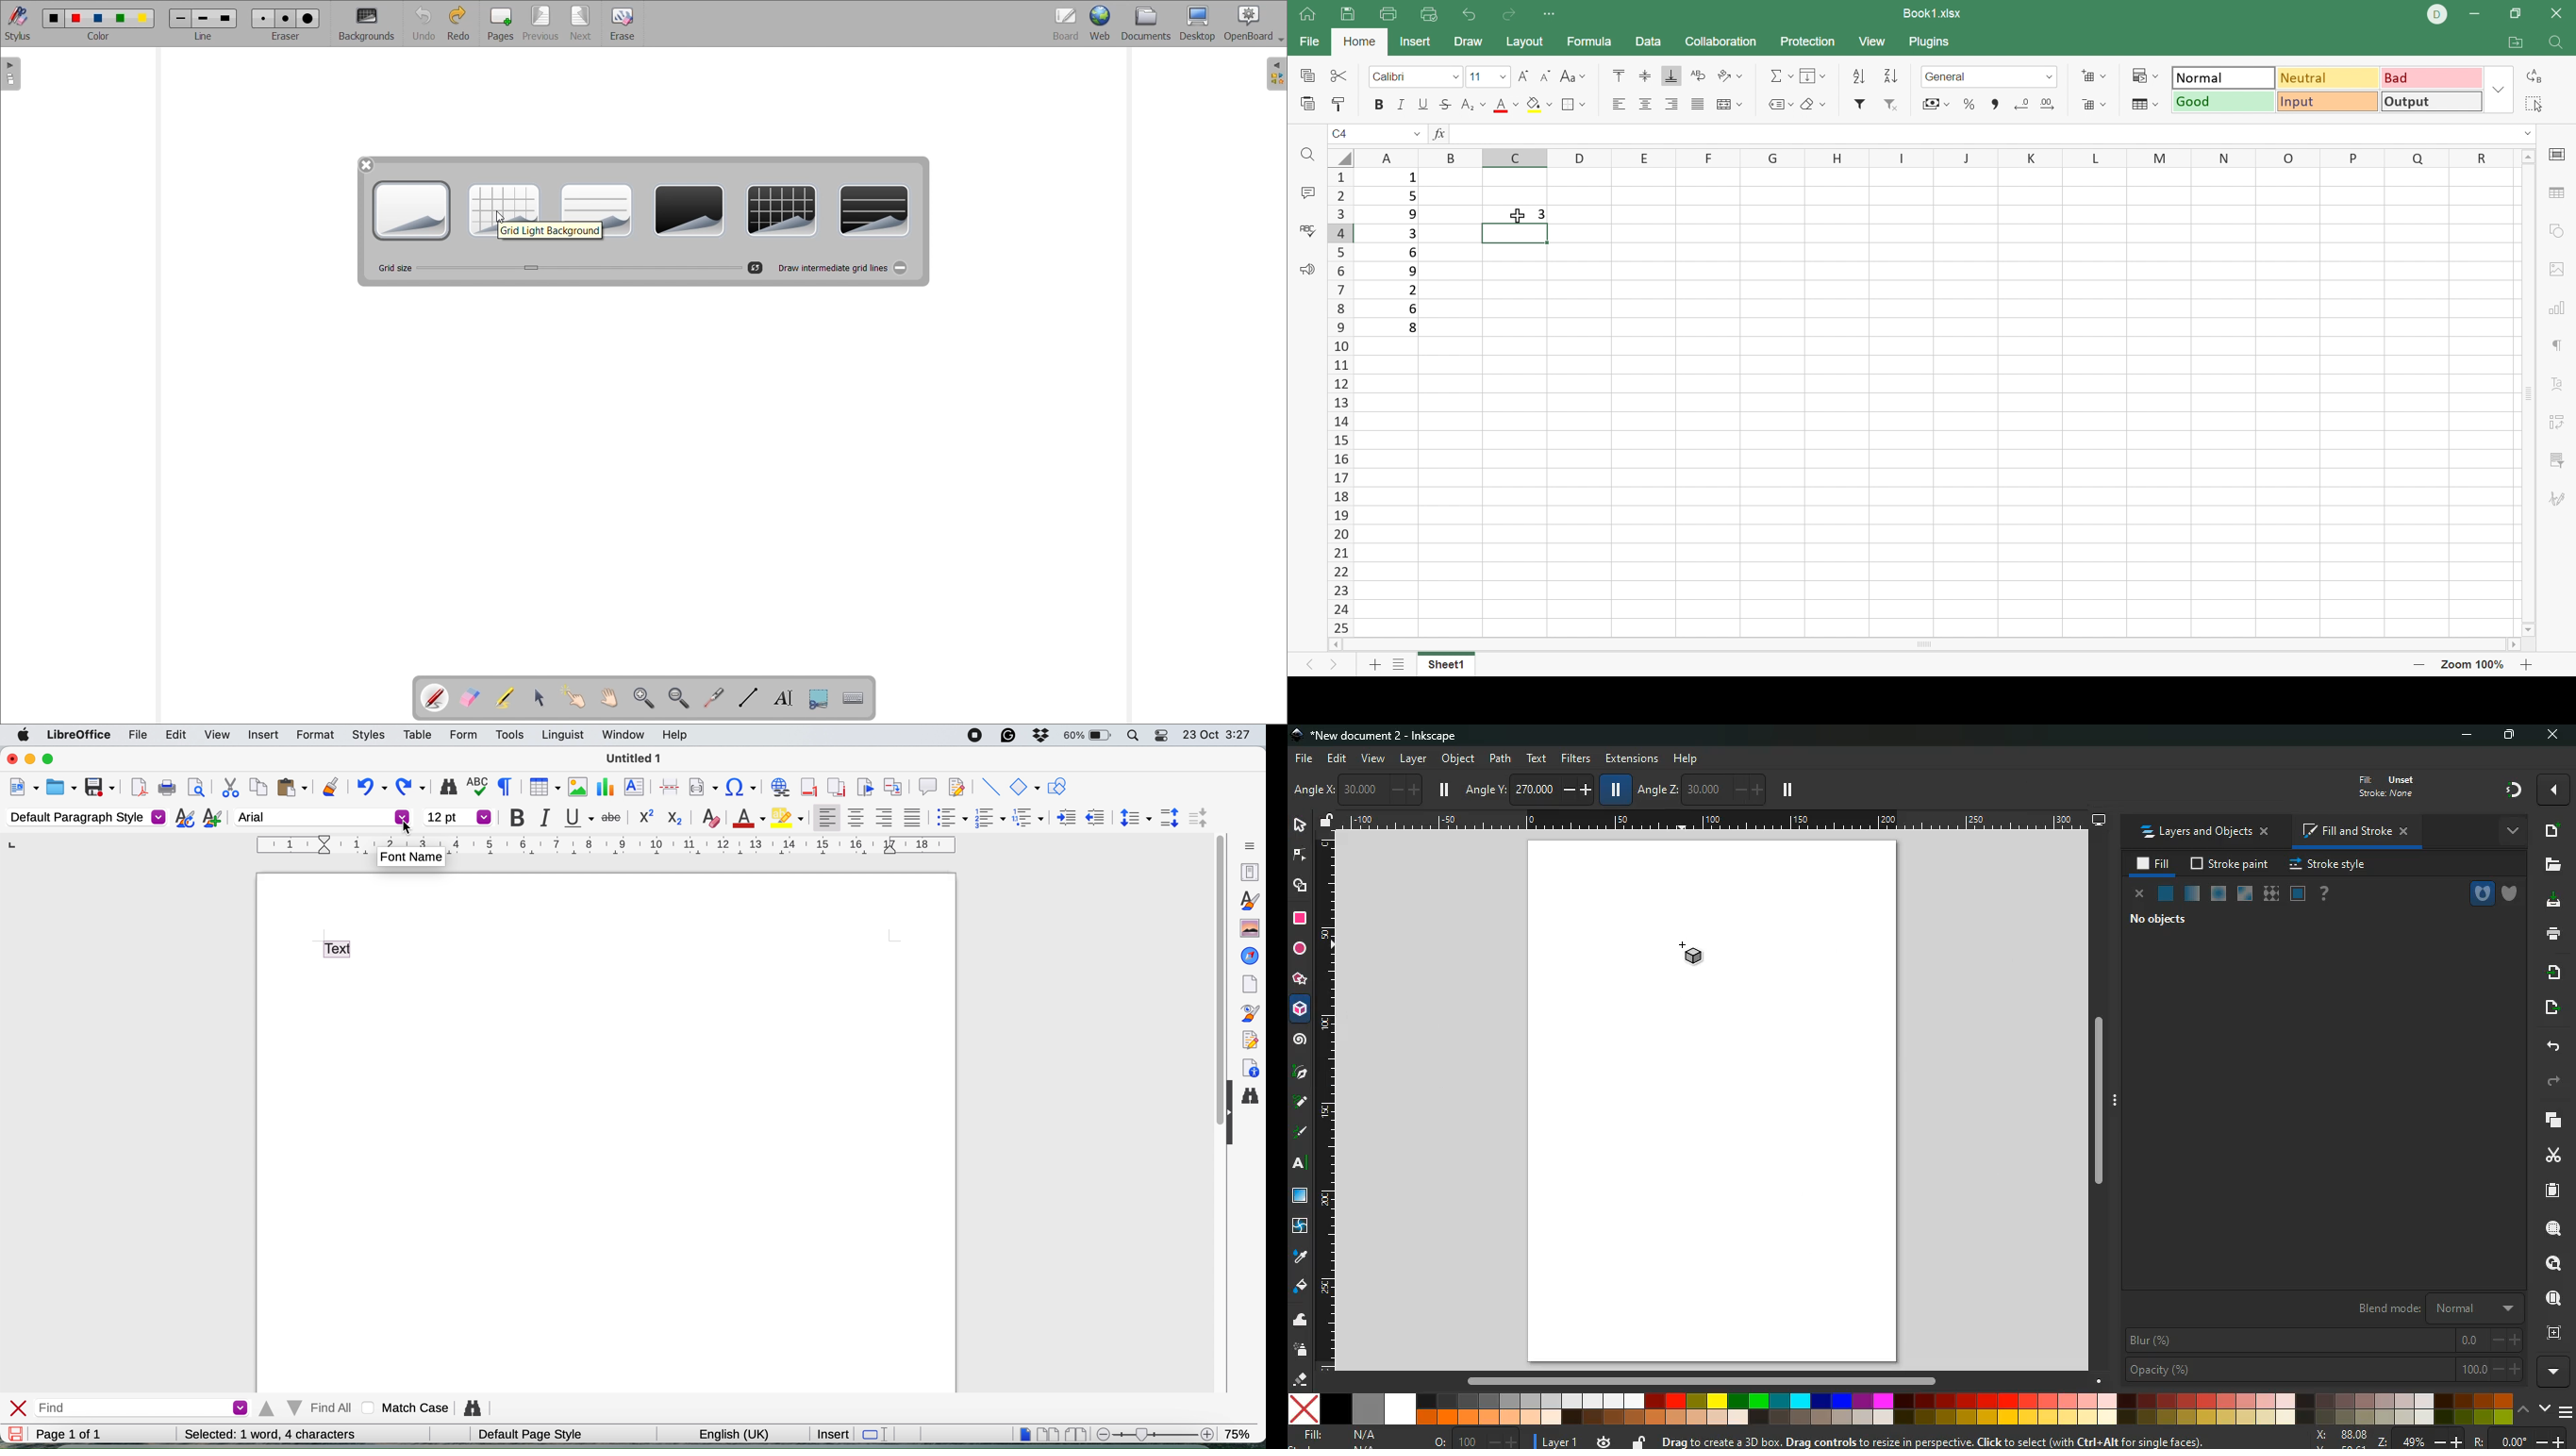 The height and width of the screenshot is (1456, 2576). I want to click on insert field, so click(705, 786).